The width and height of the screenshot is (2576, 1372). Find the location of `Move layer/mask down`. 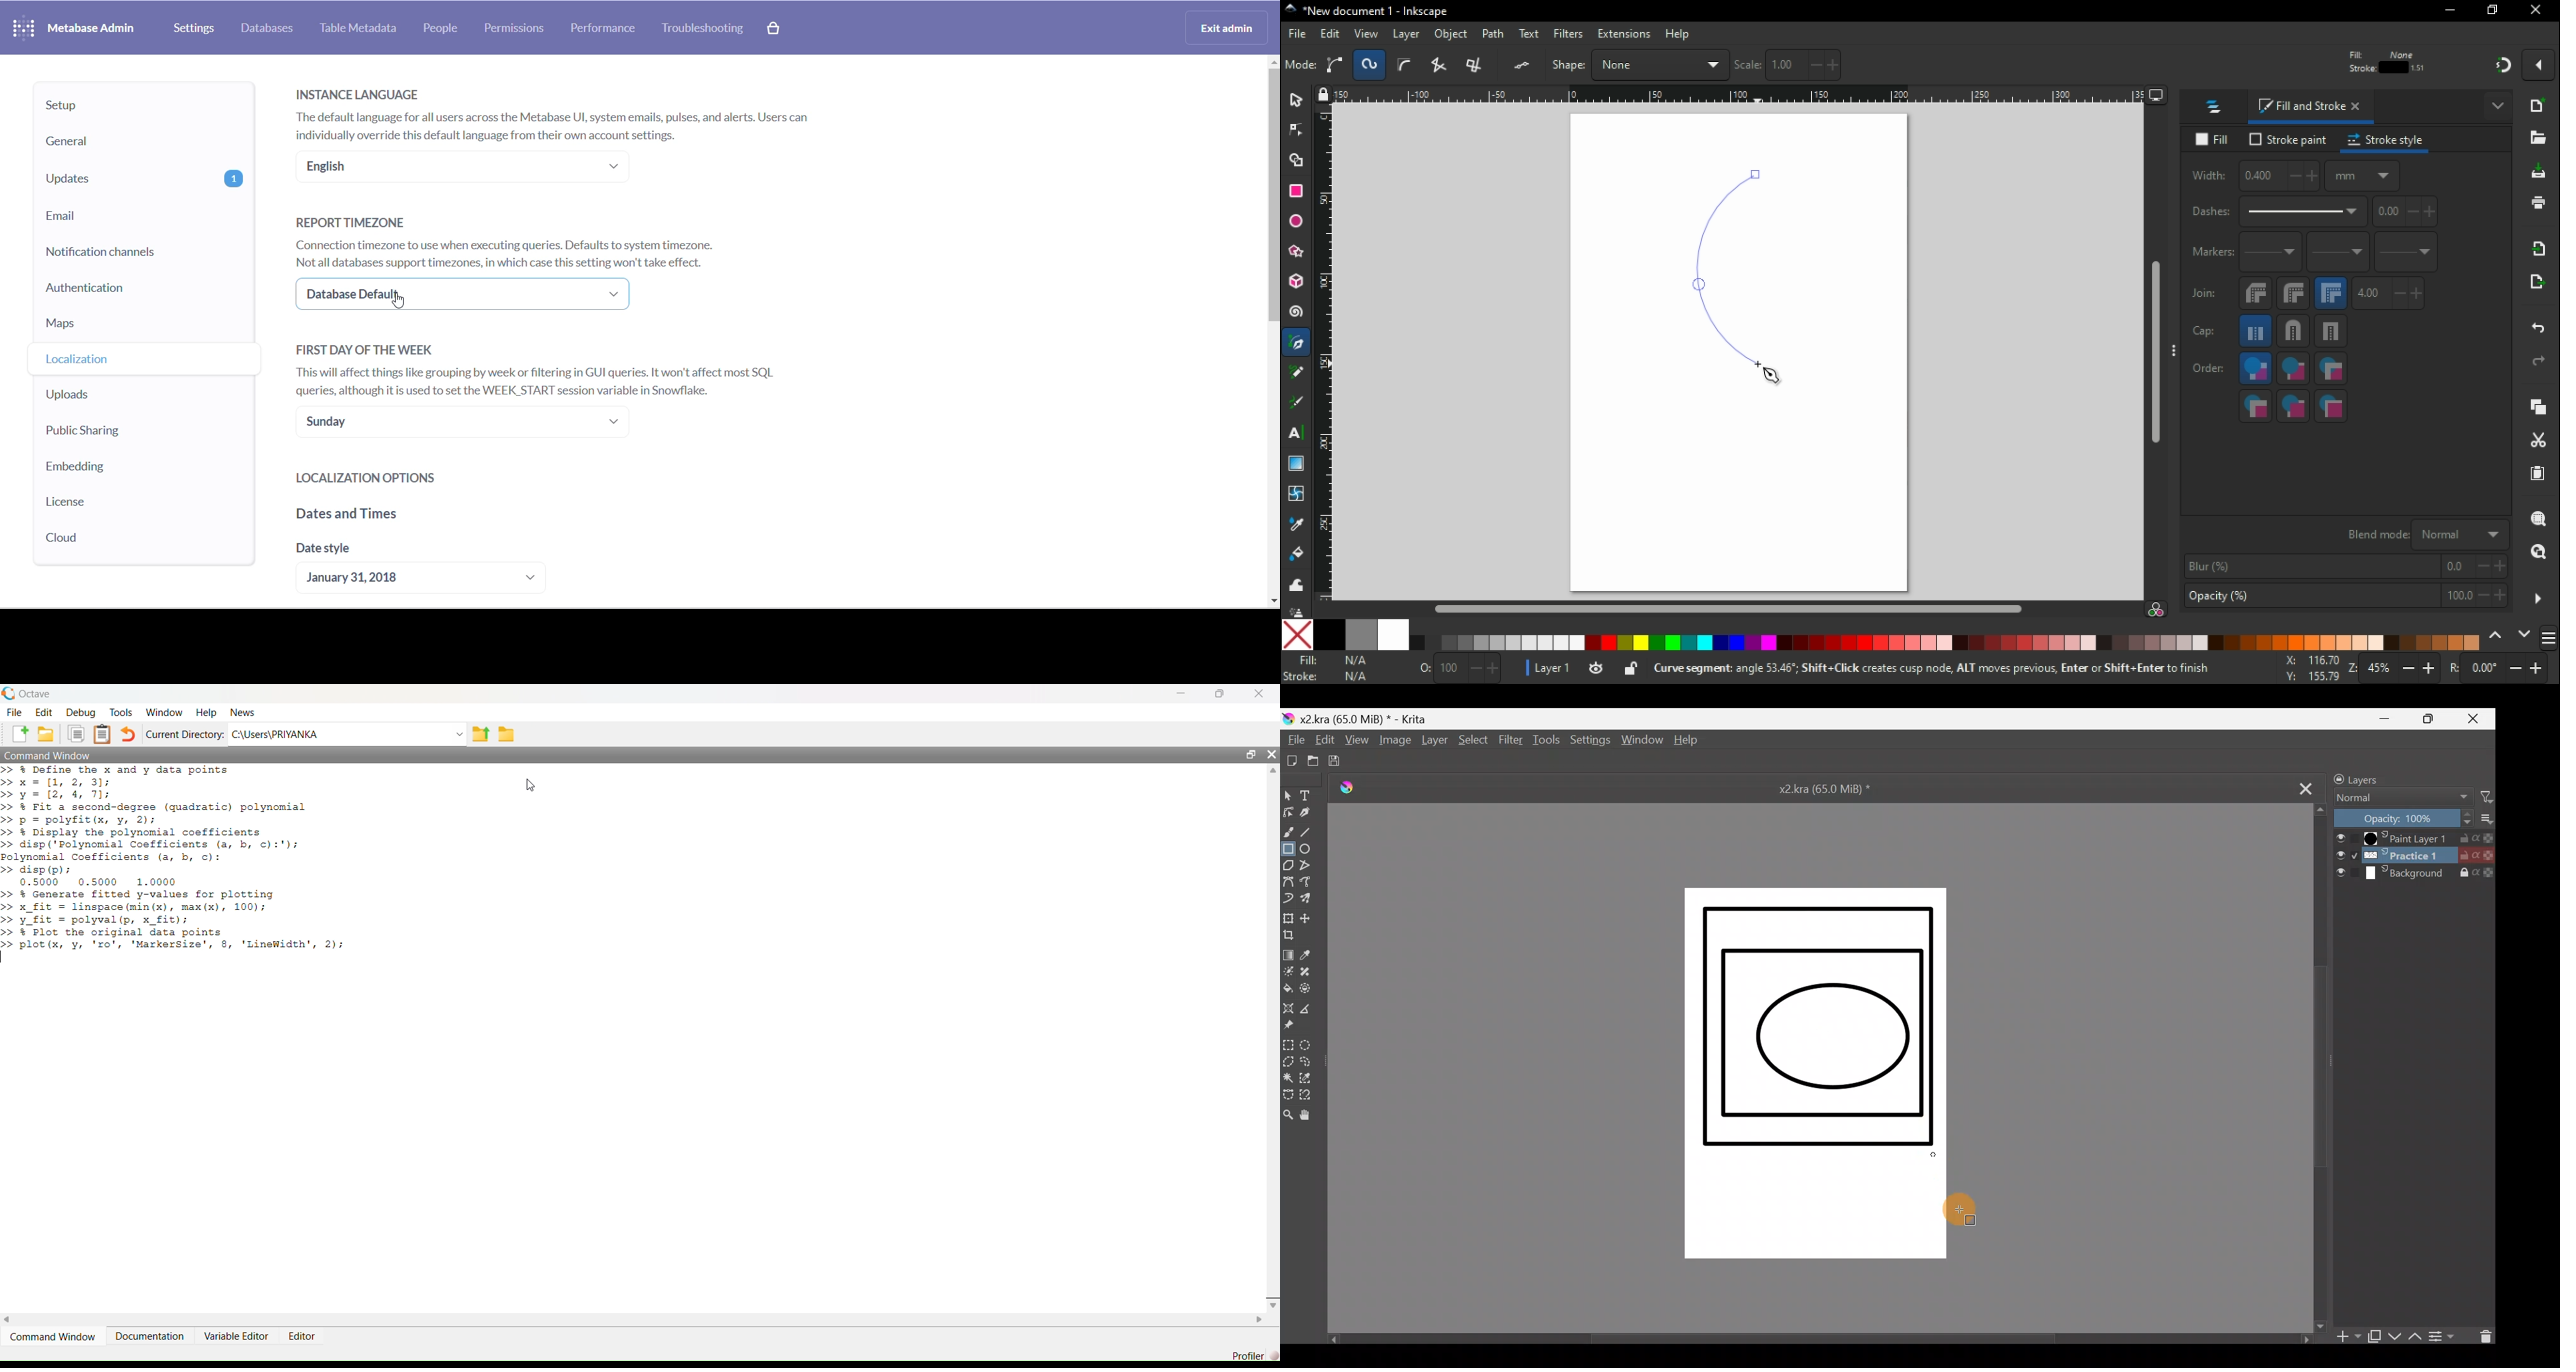

Move layer/mask down is located at coordinates (2395, 1338).